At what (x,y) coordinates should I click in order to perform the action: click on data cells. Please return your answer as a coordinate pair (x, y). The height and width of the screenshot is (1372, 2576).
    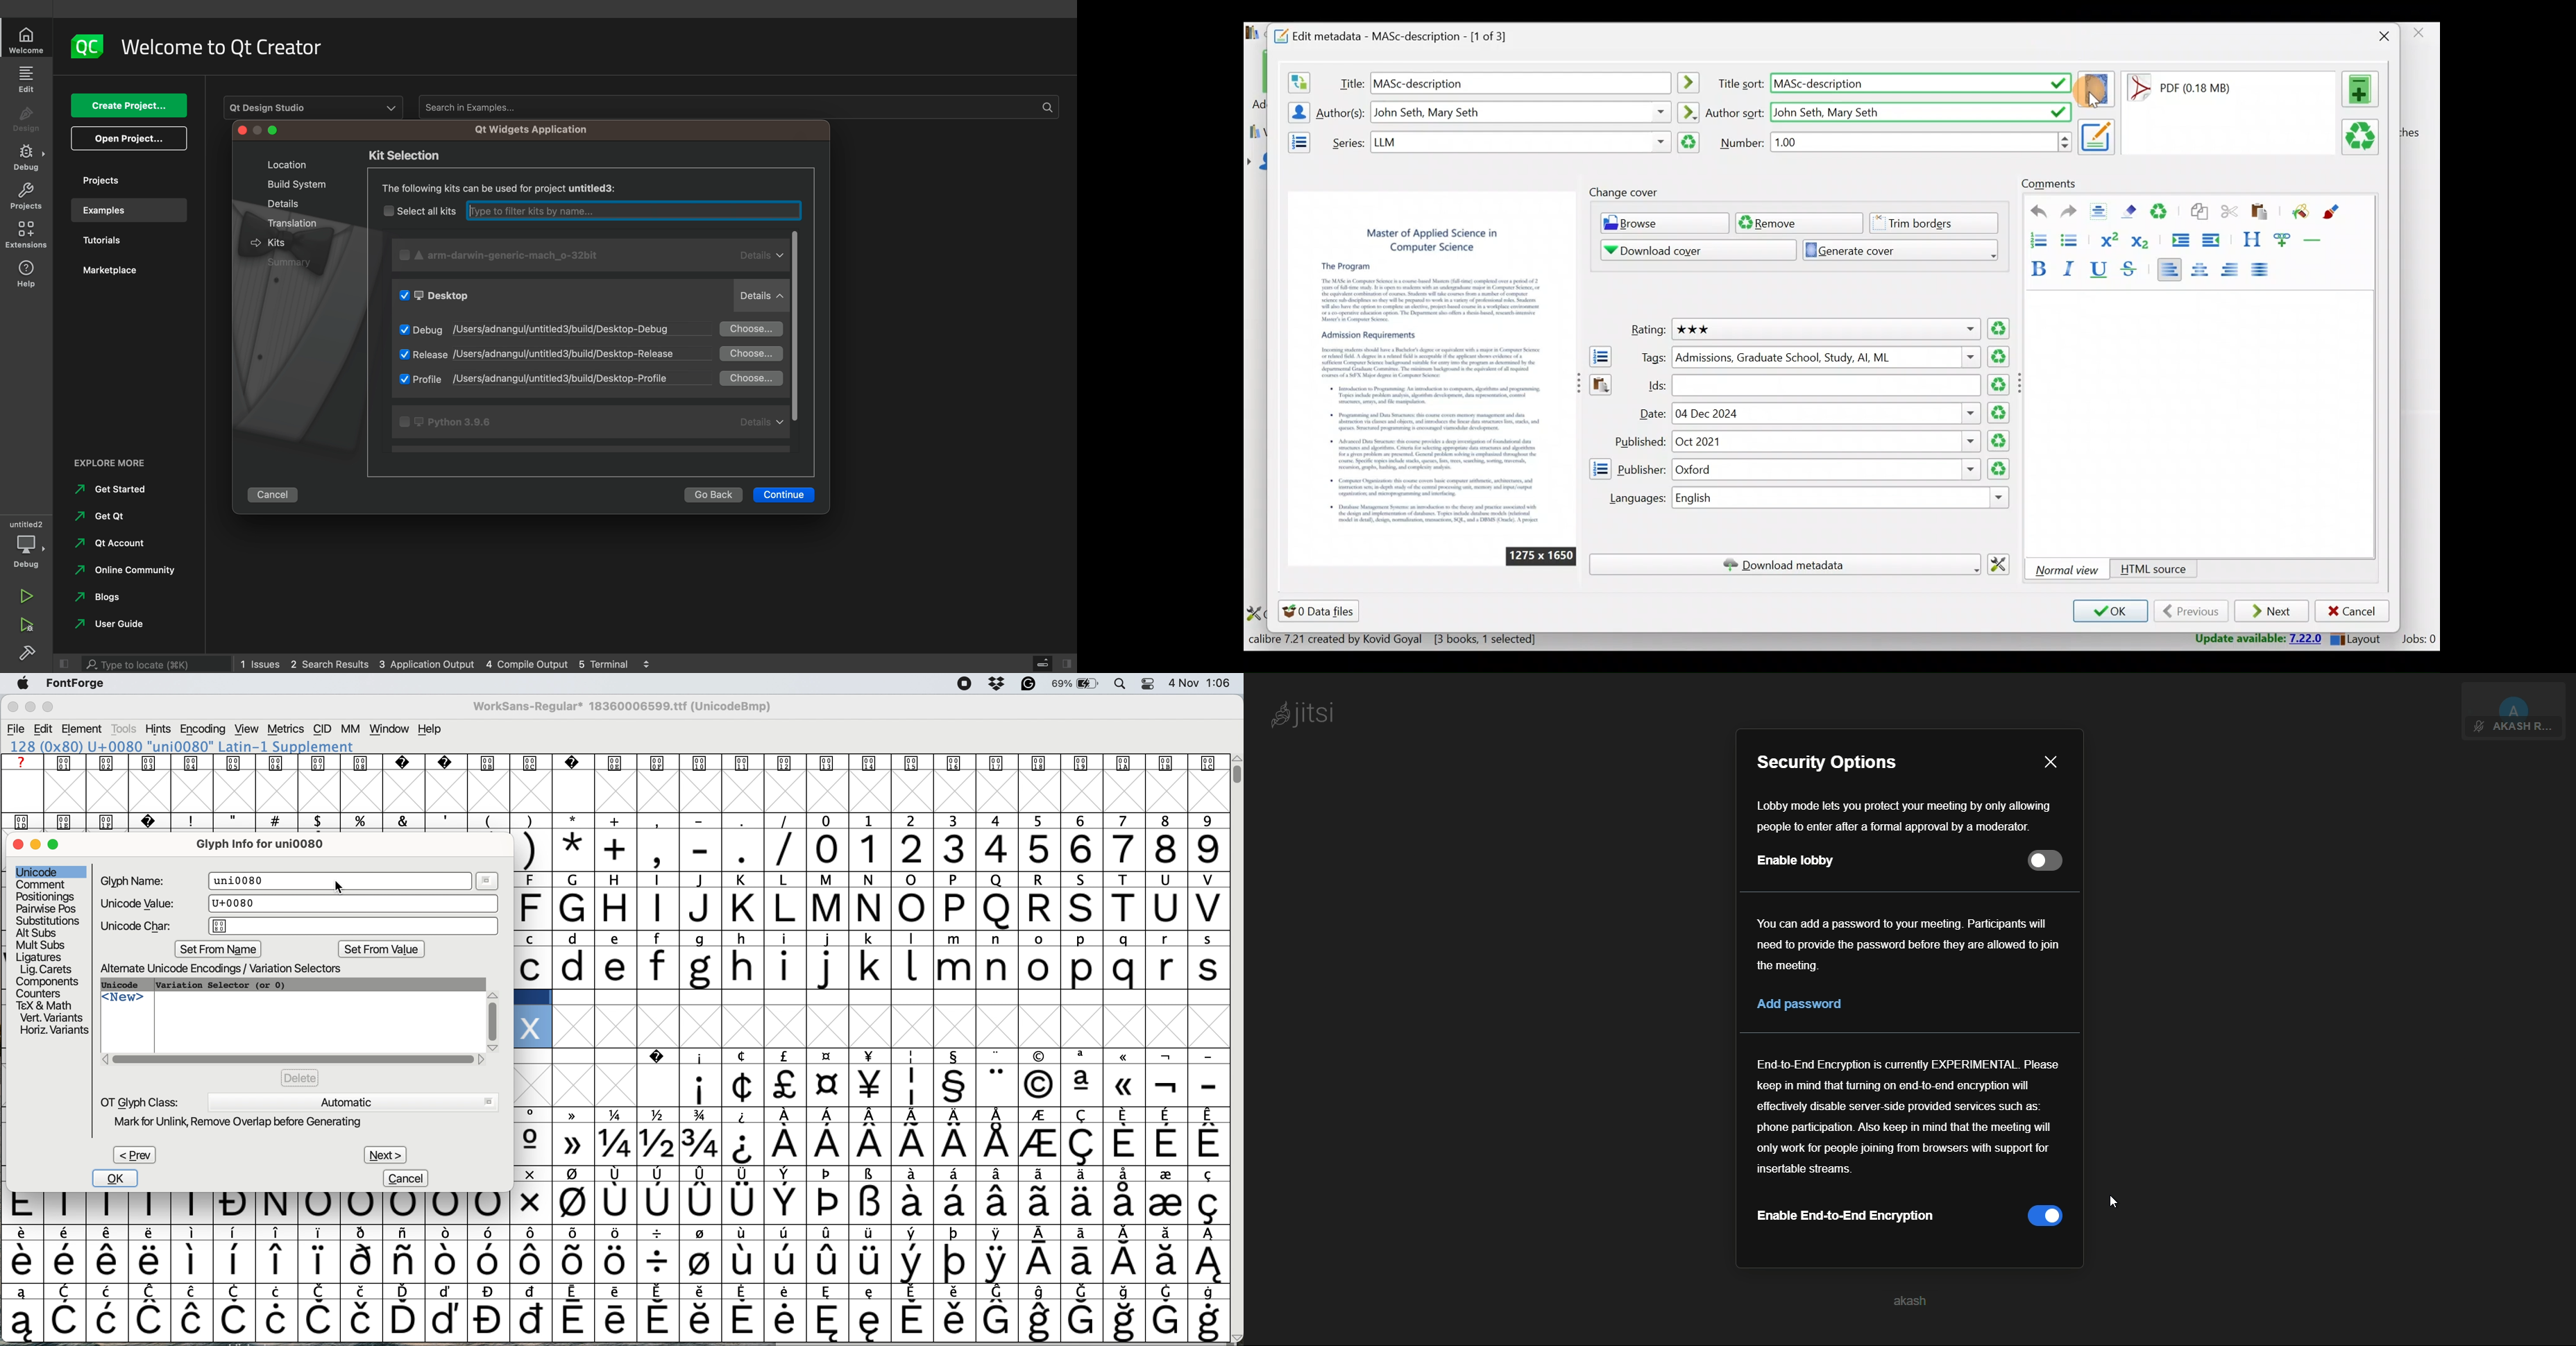
    Looking at the image, I should click on (873, 997).